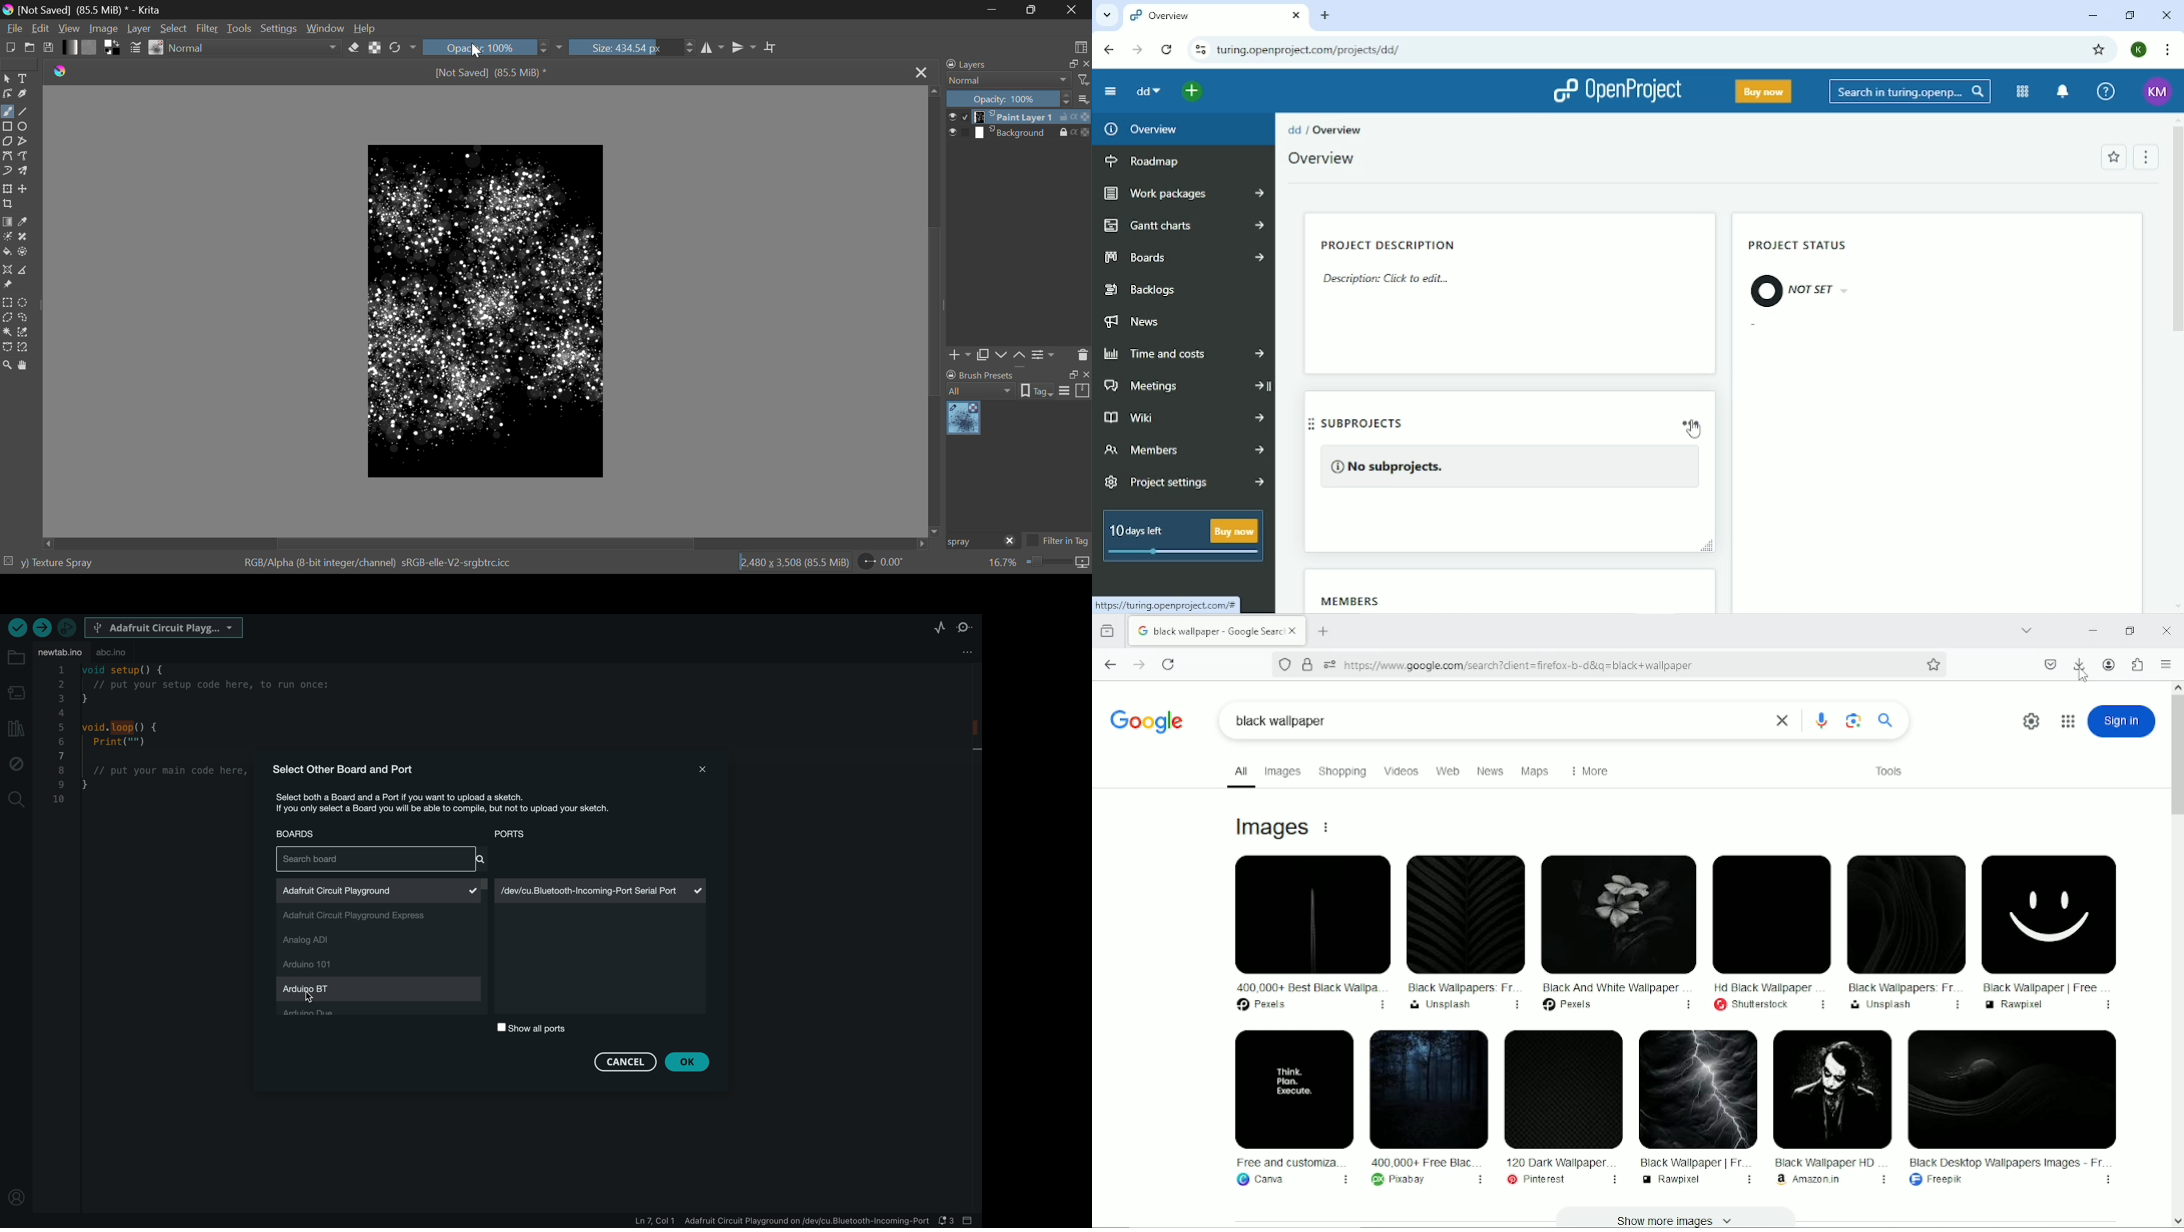 The height and width of the screenshot is (1232, 2184). I want to click on Wiki, so click(1184, 416).